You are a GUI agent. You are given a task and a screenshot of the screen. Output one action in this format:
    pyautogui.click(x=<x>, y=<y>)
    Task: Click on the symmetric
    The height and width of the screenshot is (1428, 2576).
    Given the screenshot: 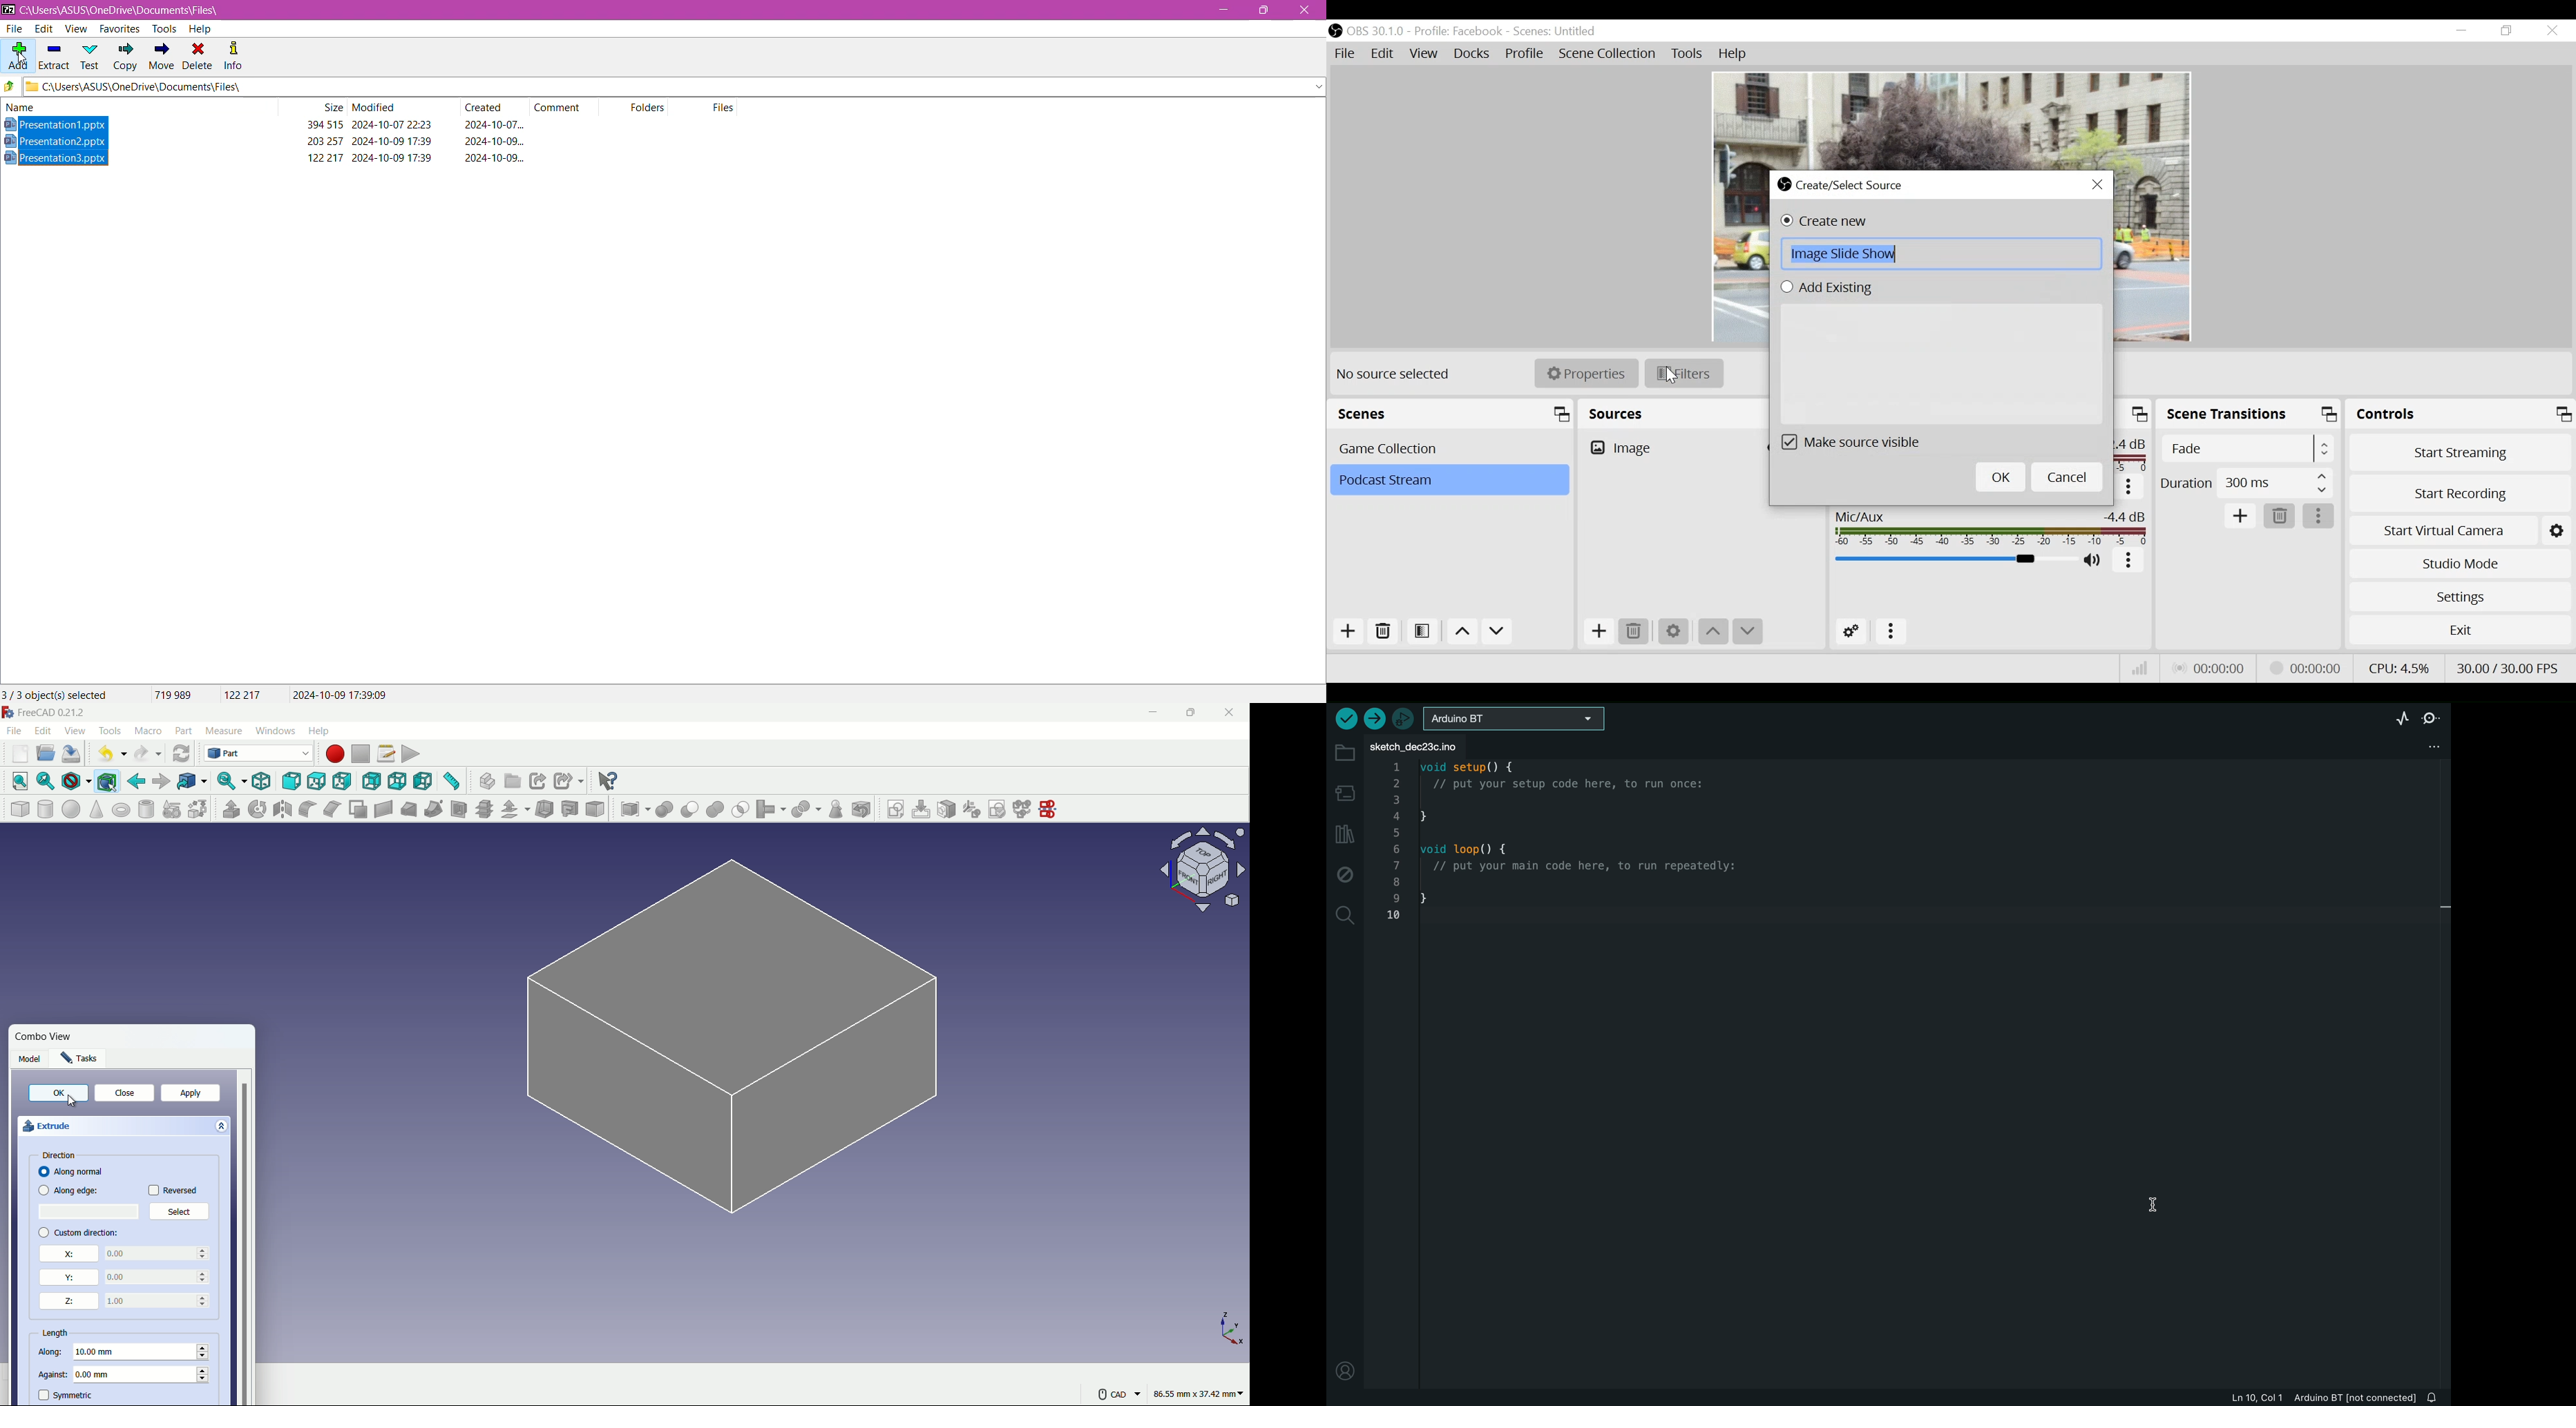 What is the action you would take?
    pyautogui.click(x=80, y=1396)
    